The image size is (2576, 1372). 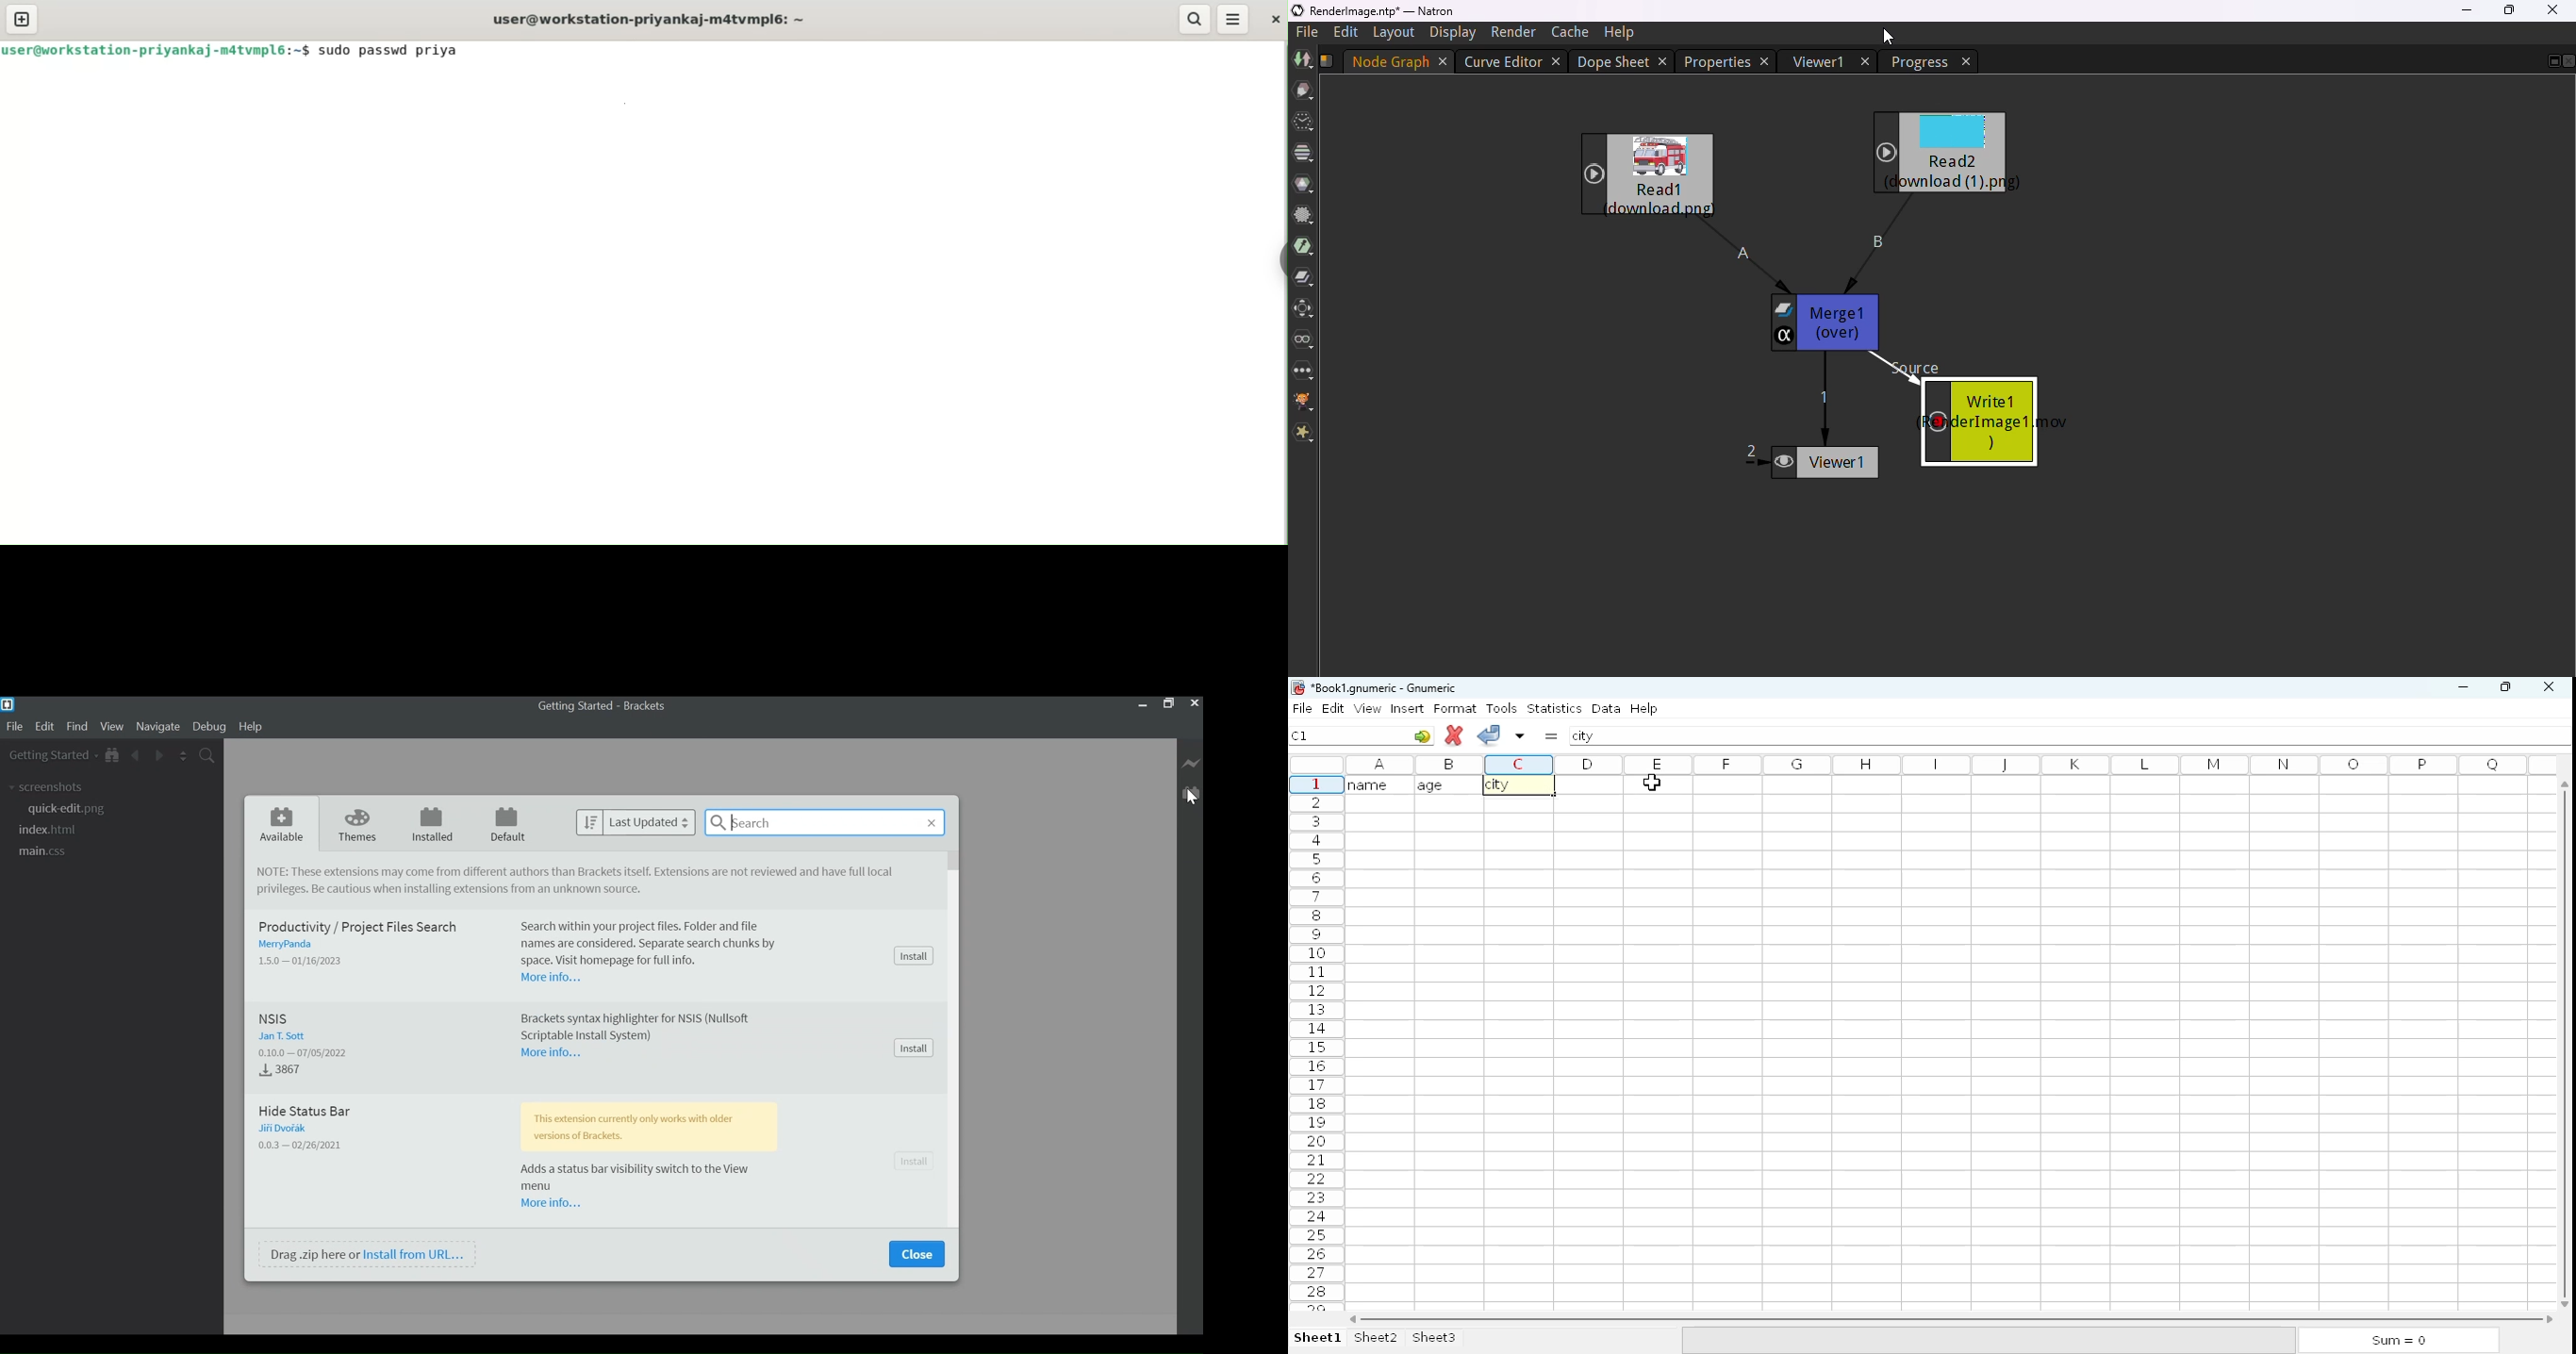 What do you see at coordinates (8, 704) in the screenshot?
I see `Brackets Desktop icon` at bounding box center [8, 704].